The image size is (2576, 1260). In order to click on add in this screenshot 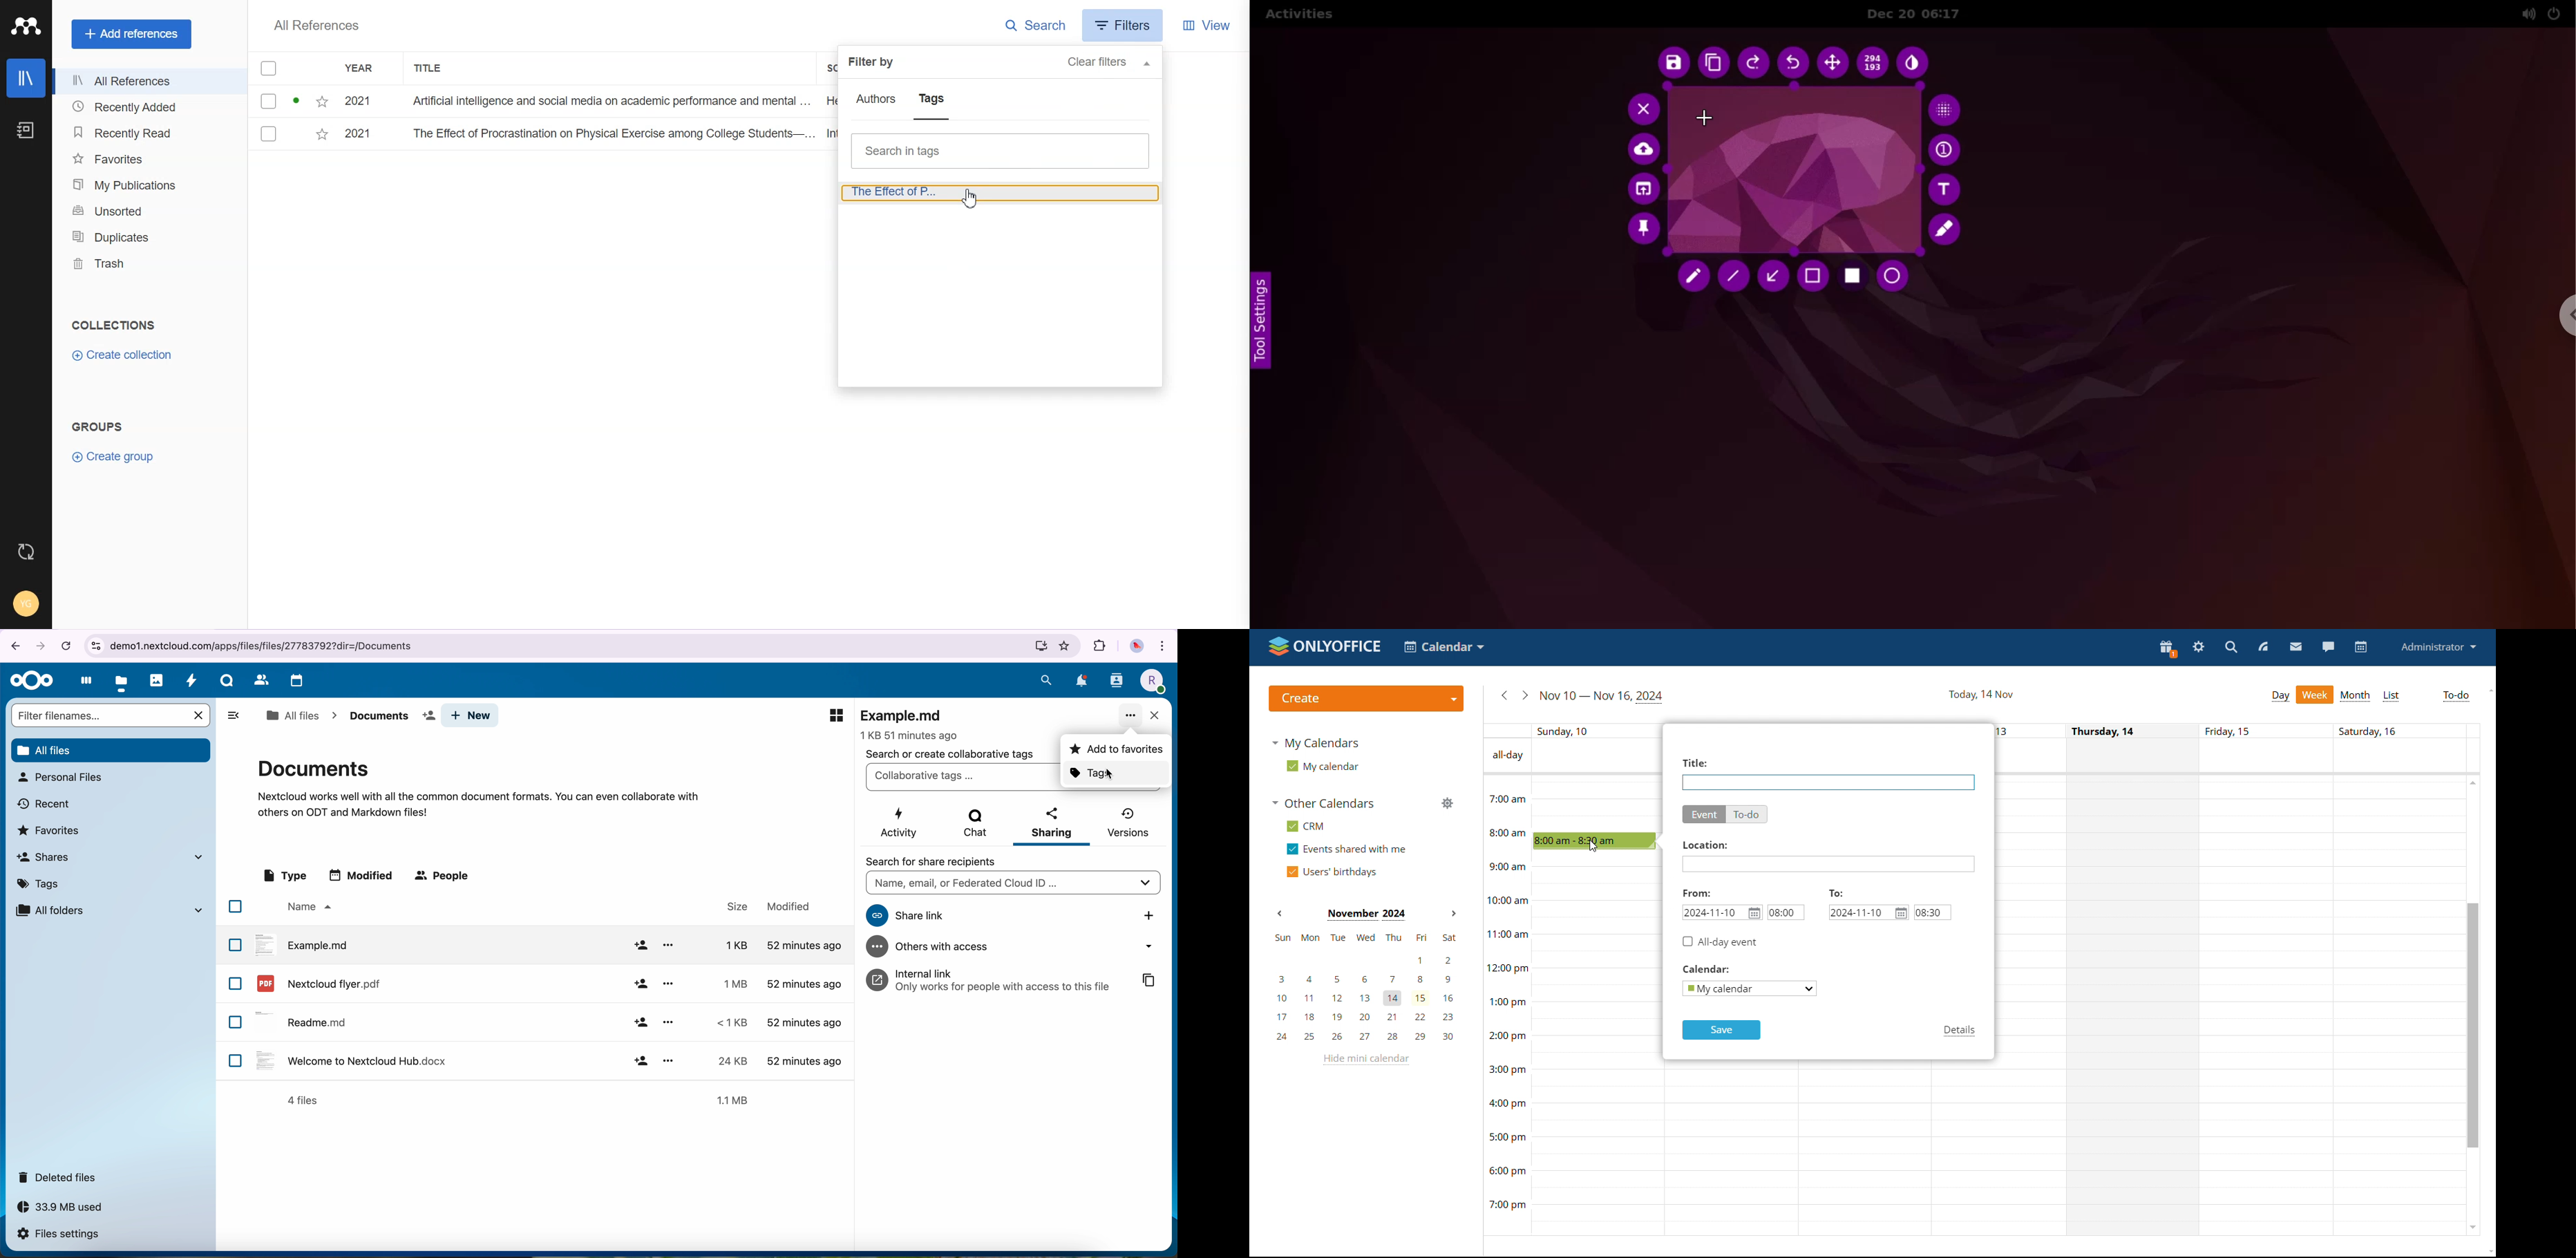, I will do `click(641, 1060)`.